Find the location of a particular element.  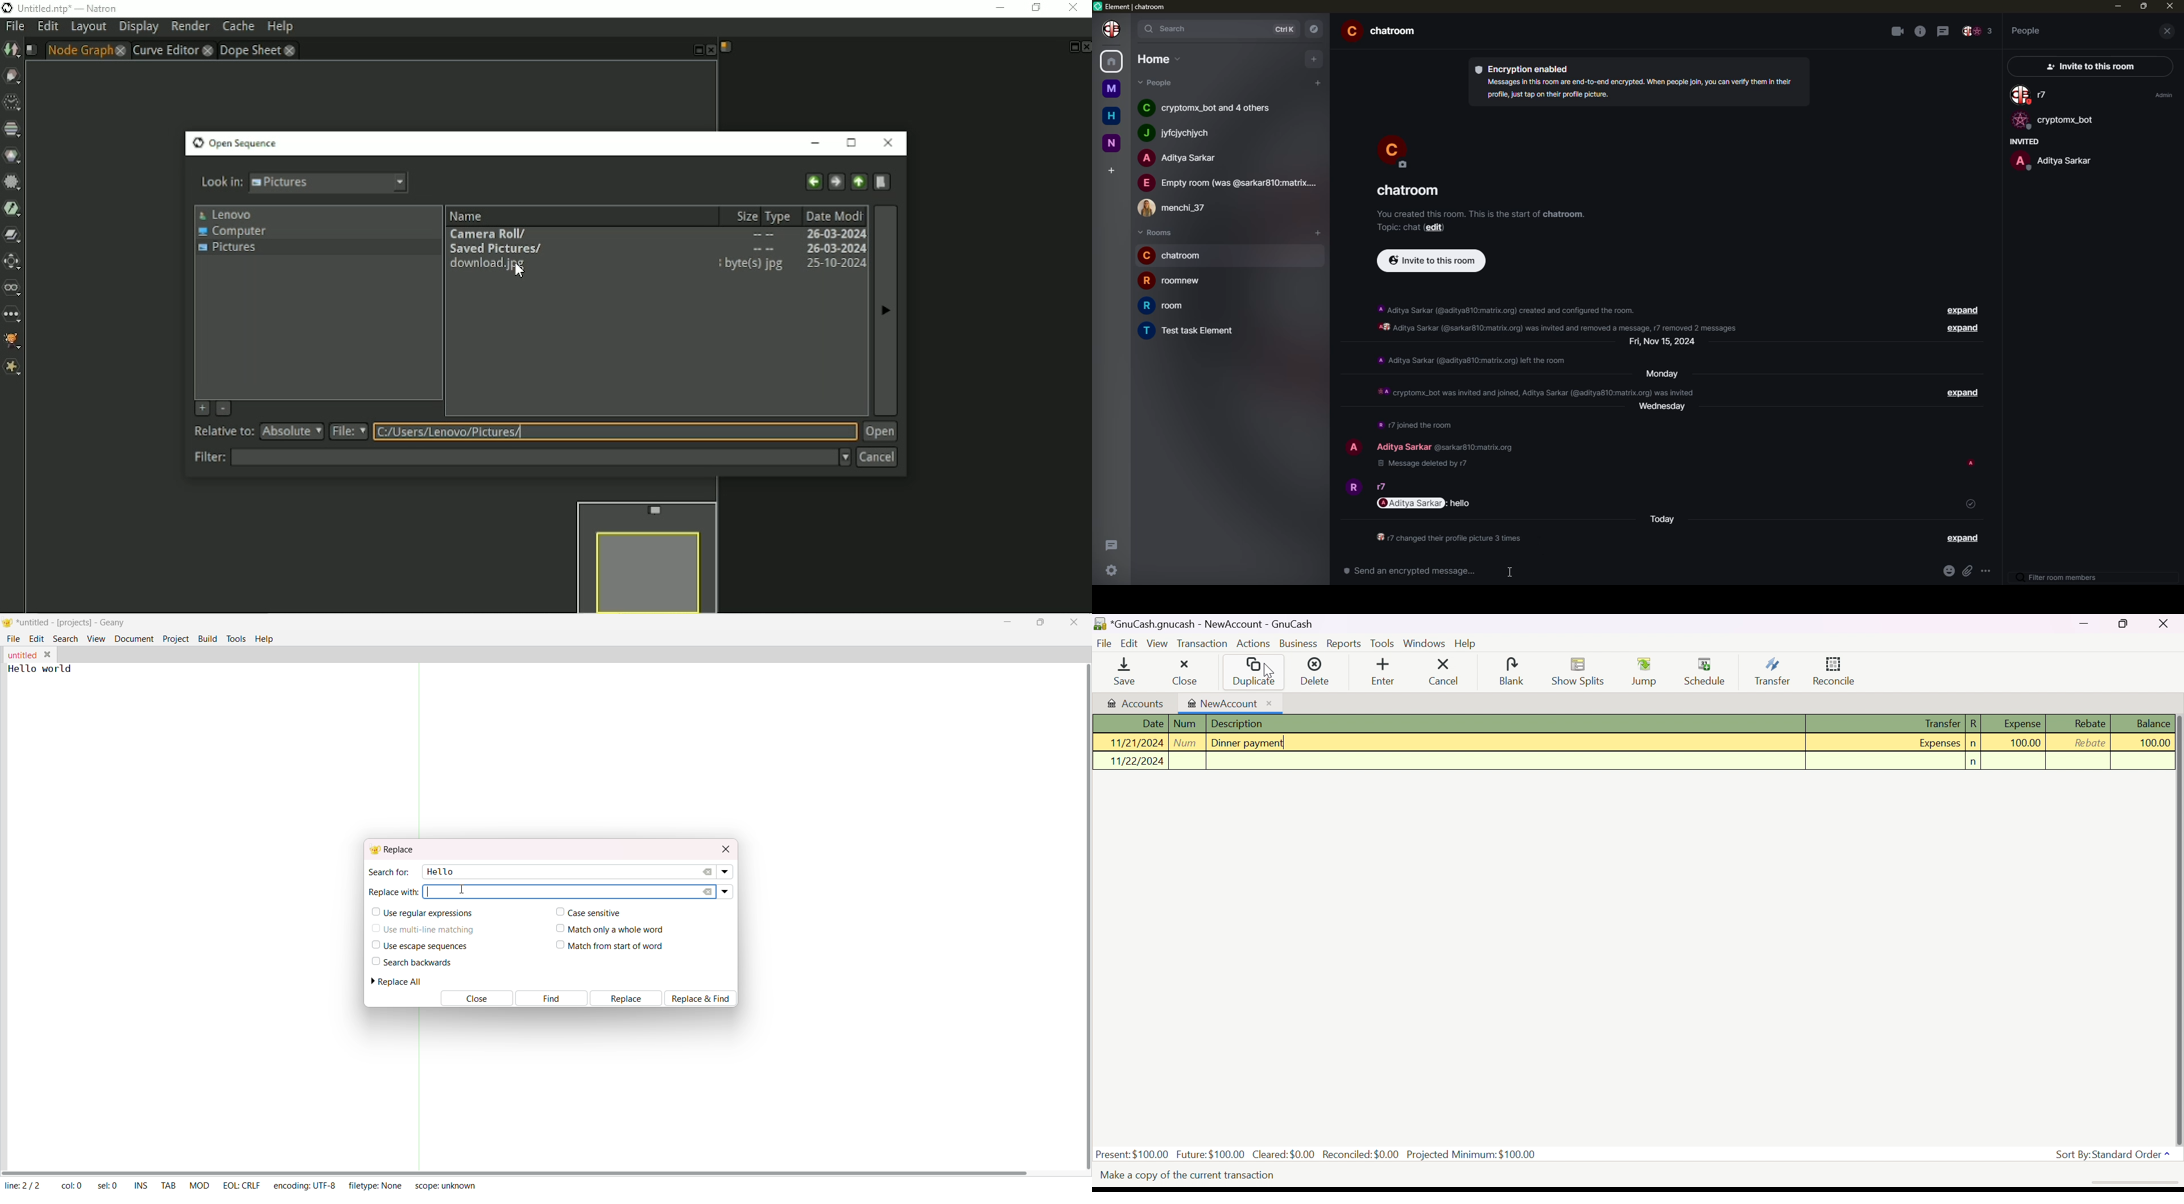

profile is located at coordinates (1351, 486).